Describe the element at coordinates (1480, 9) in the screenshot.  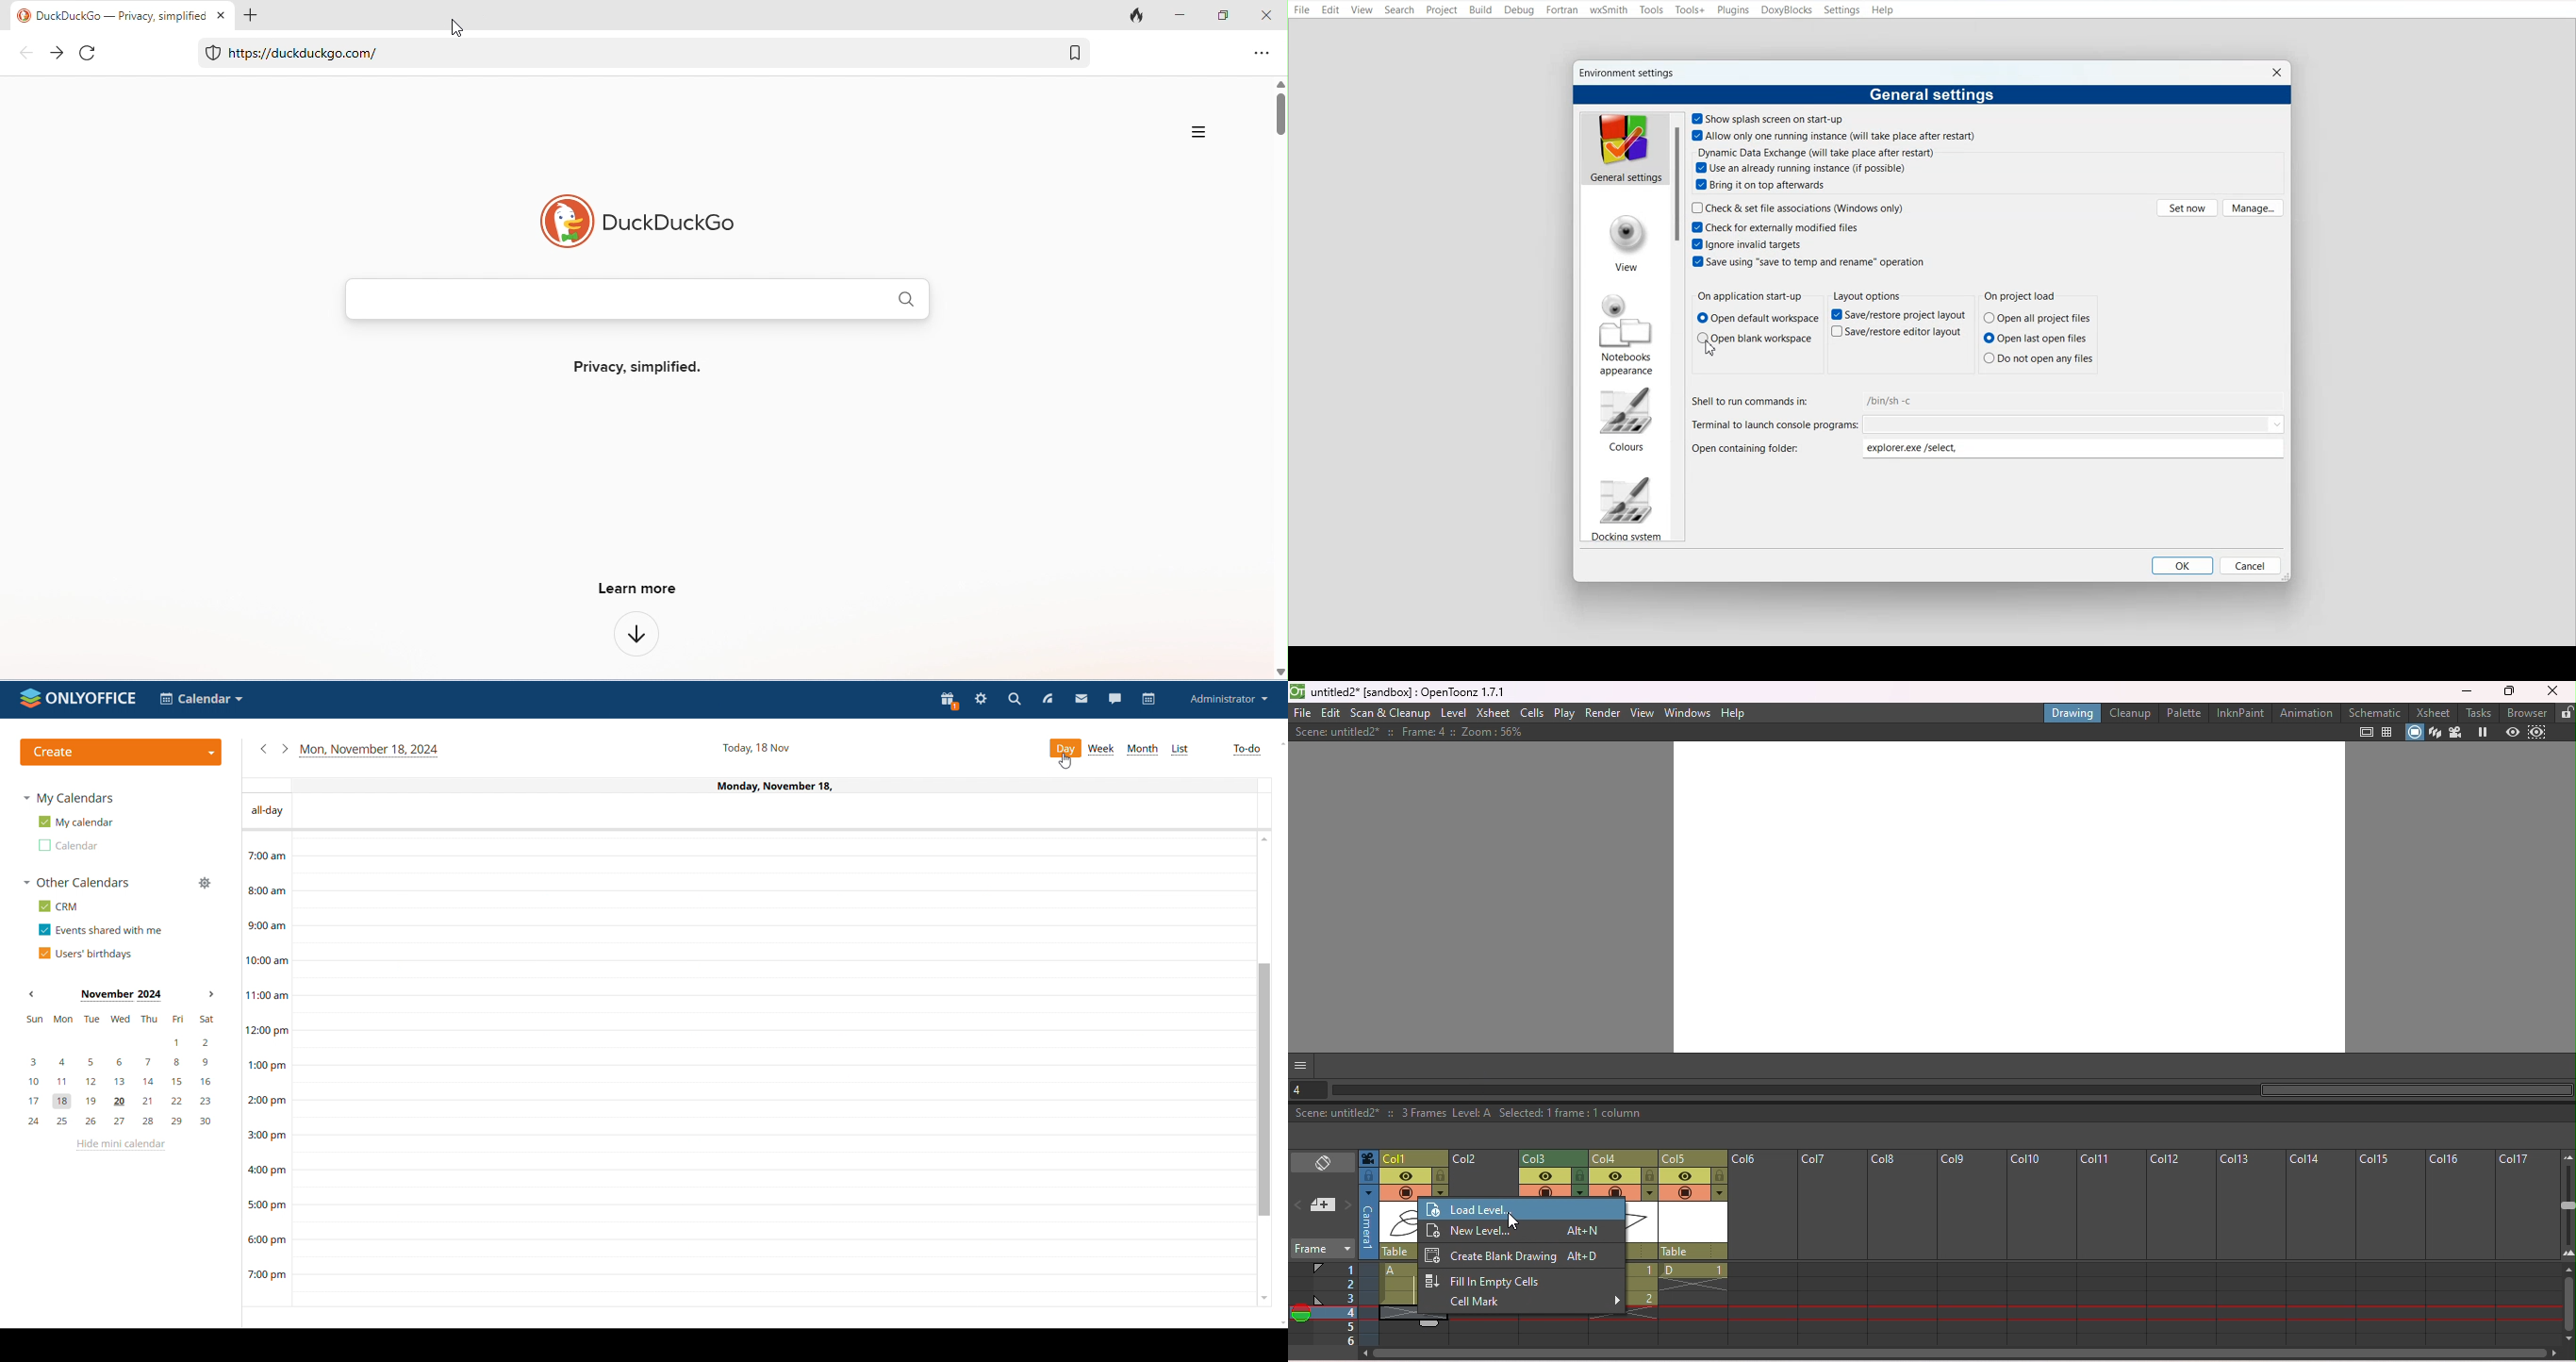
I see `Build` at that location.